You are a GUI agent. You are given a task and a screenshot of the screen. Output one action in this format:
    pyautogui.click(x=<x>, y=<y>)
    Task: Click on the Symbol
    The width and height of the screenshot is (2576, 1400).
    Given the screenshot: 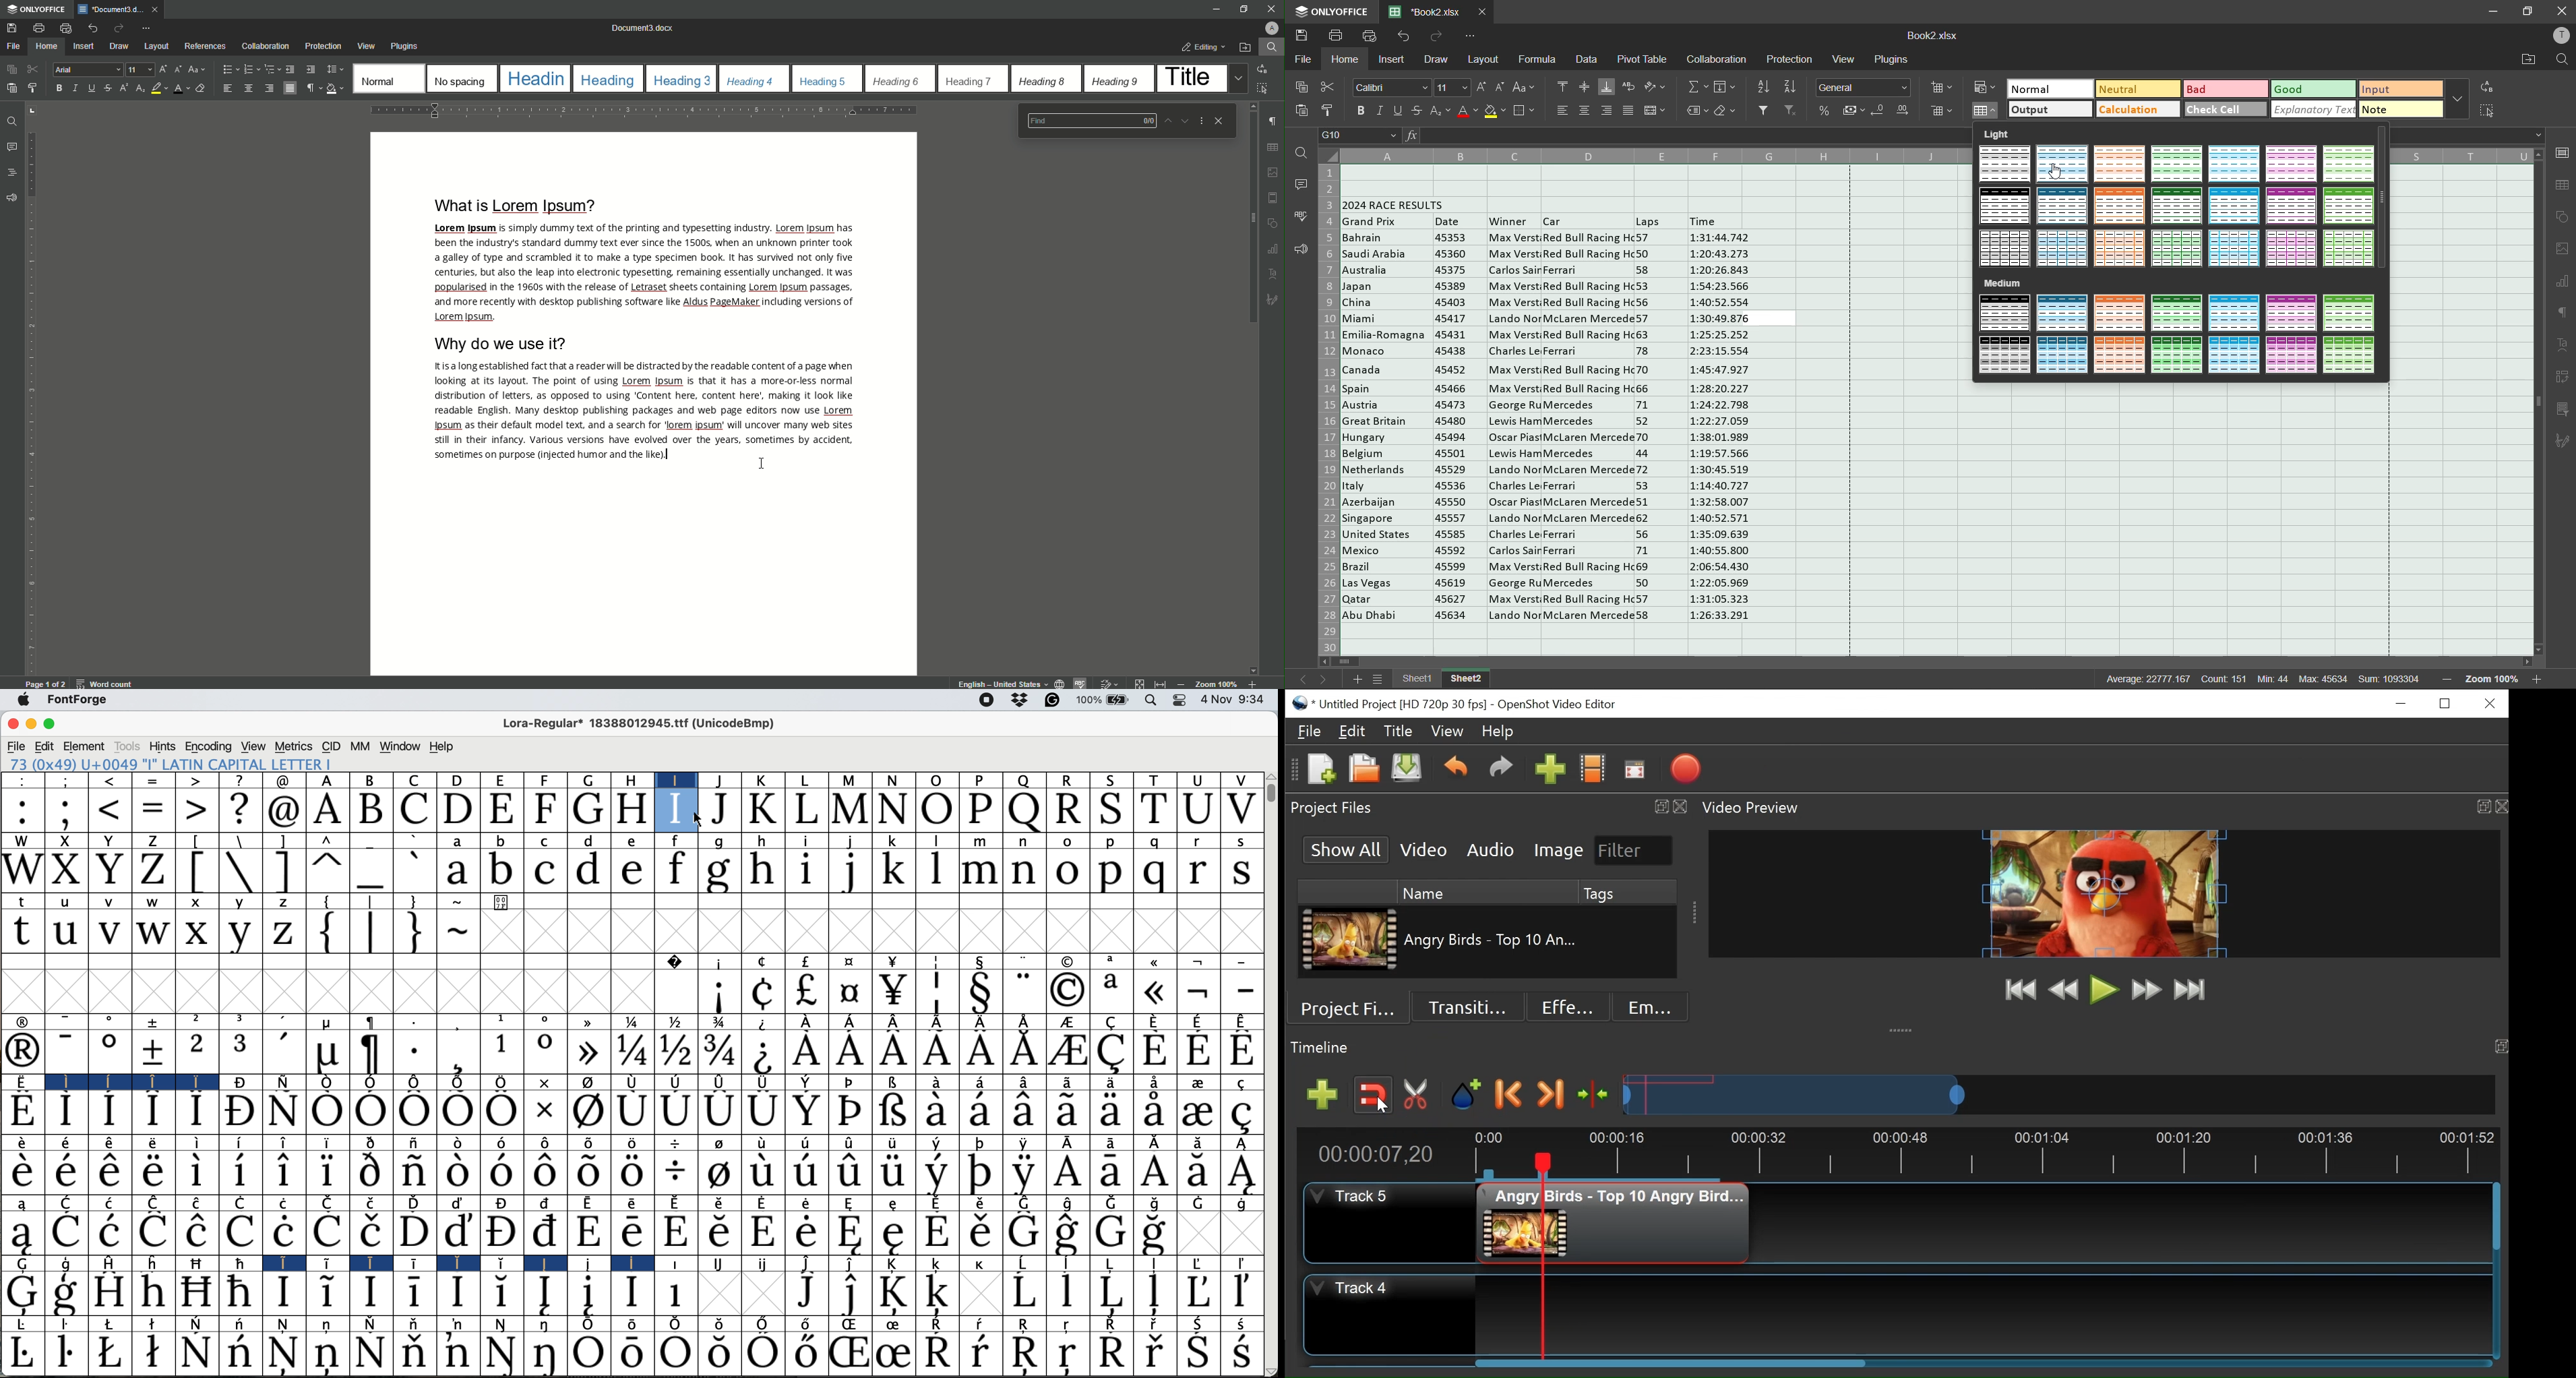 What is the action you would take?
    pyautogui.click(x=591, y=1113)
    